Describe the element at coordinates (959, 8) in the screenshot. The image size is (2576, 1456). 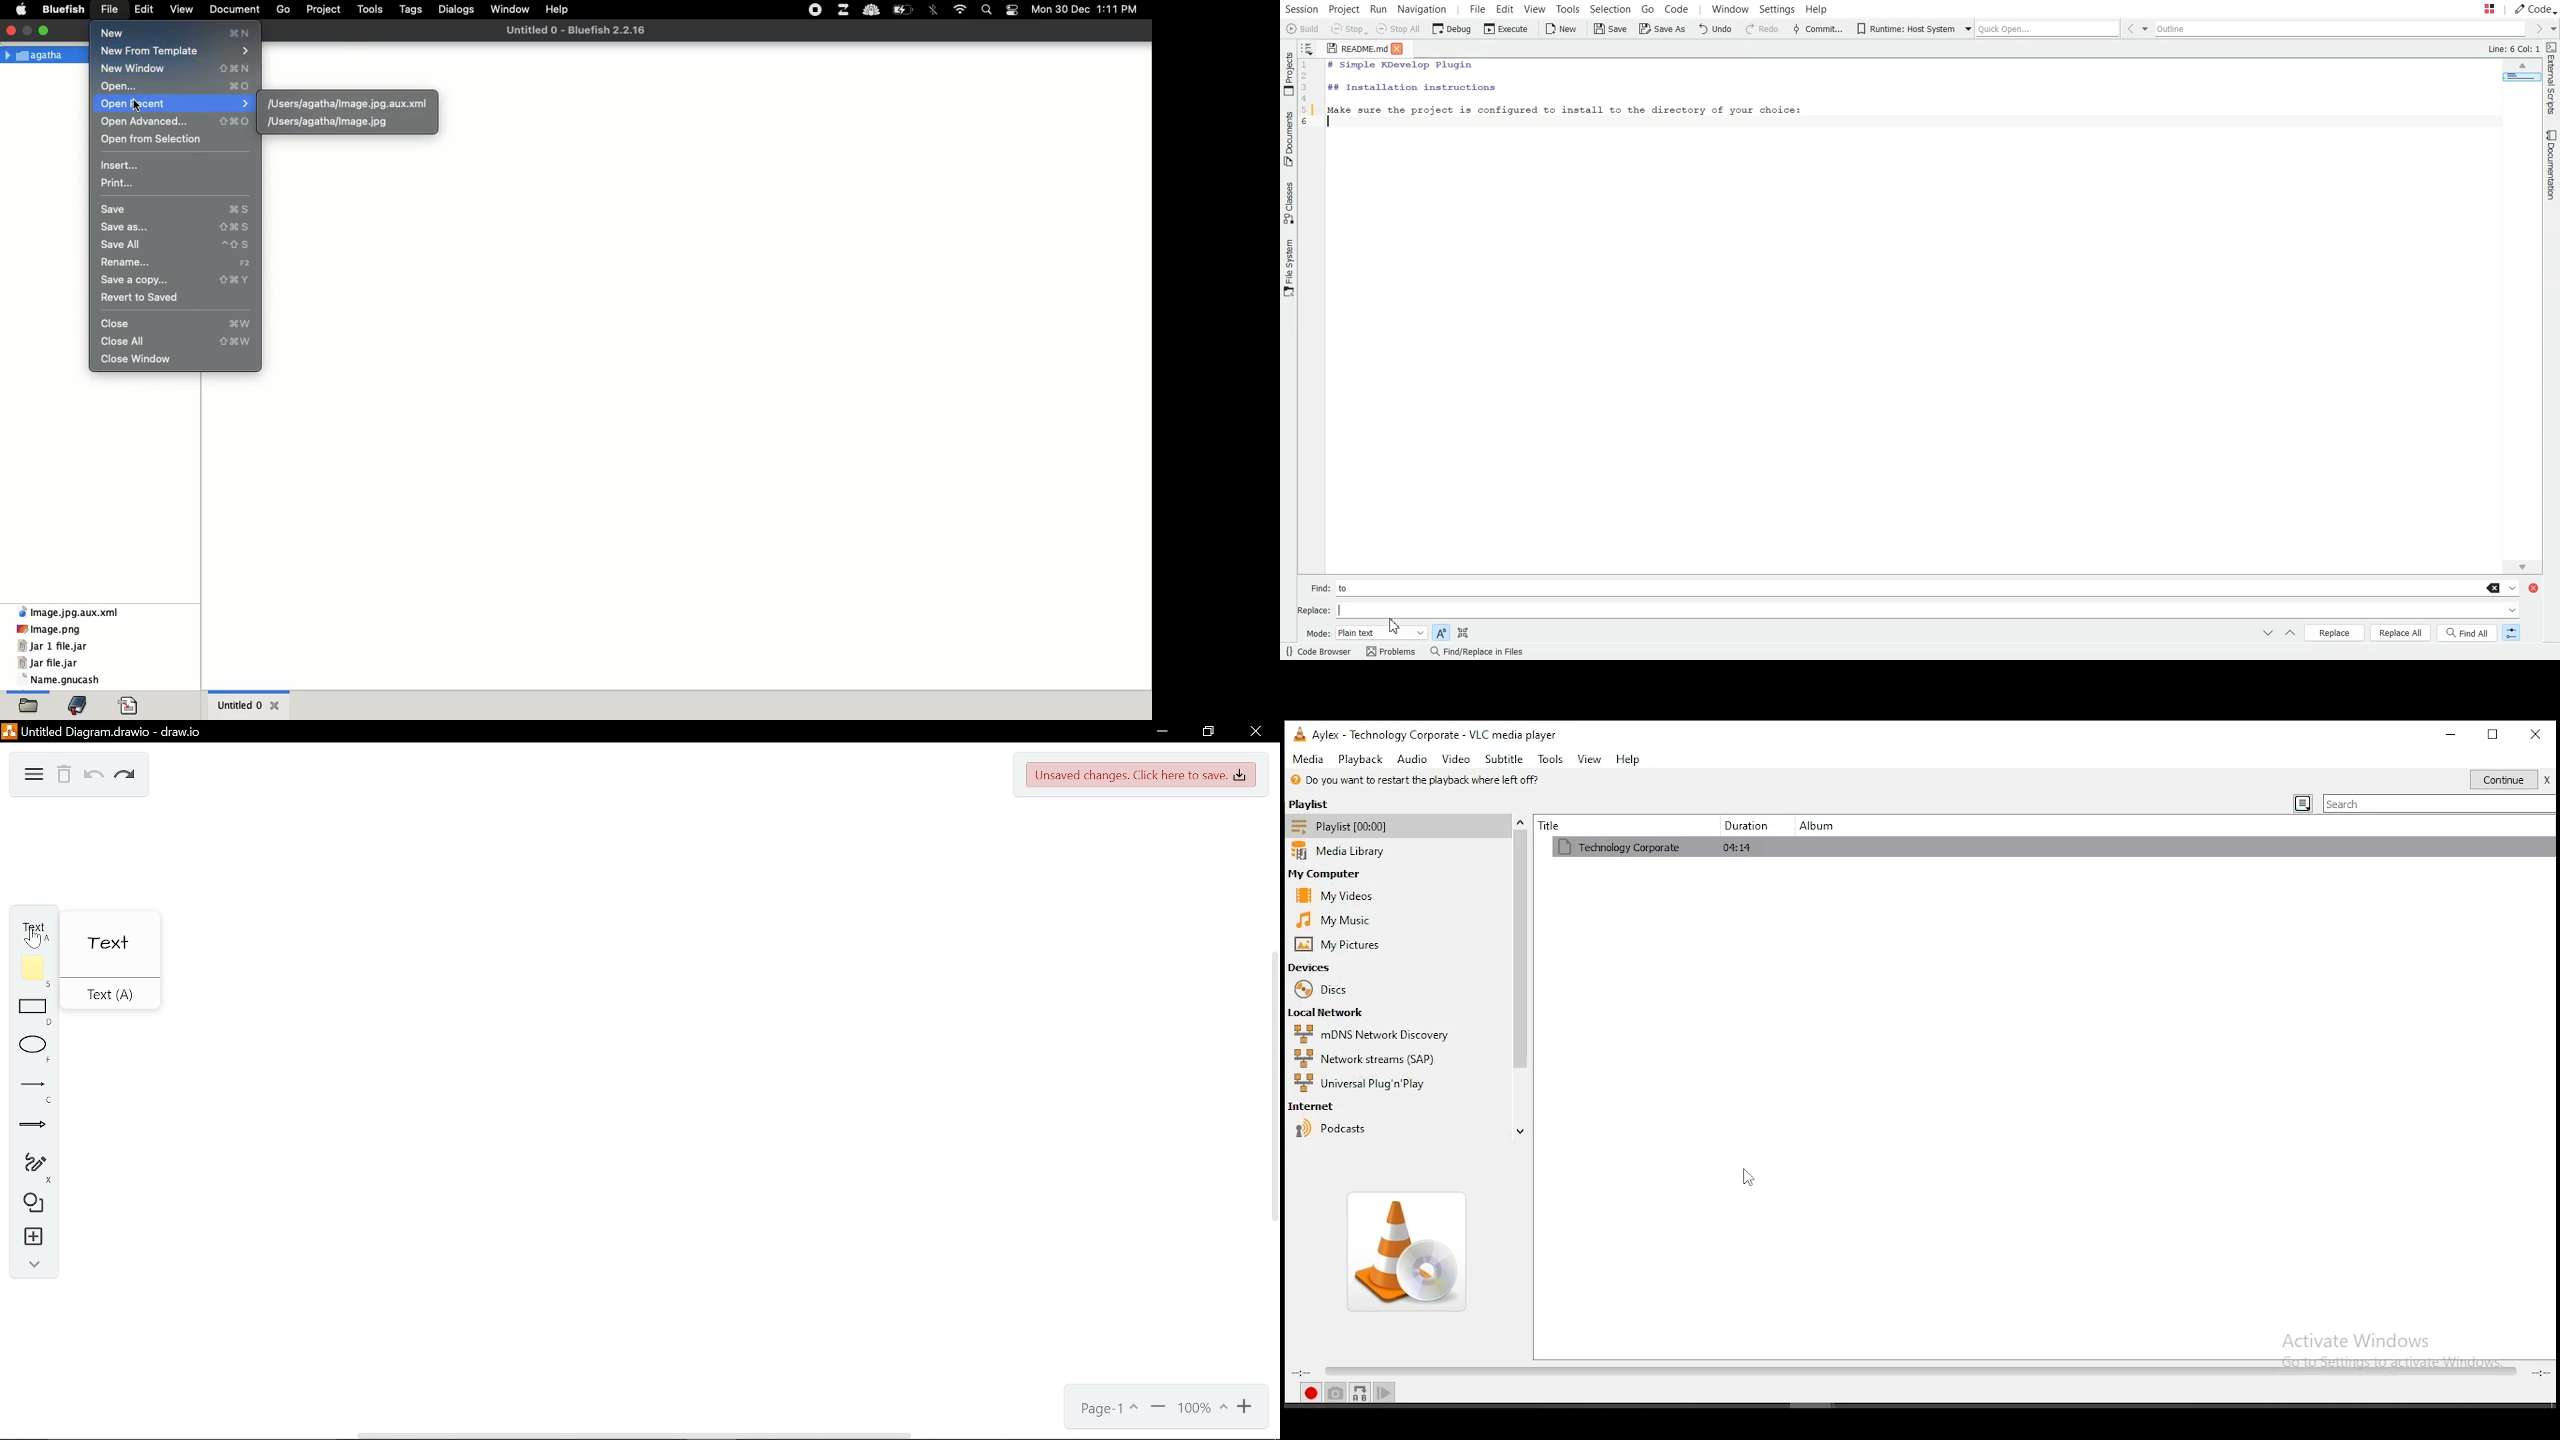
I see `internet` at that location.